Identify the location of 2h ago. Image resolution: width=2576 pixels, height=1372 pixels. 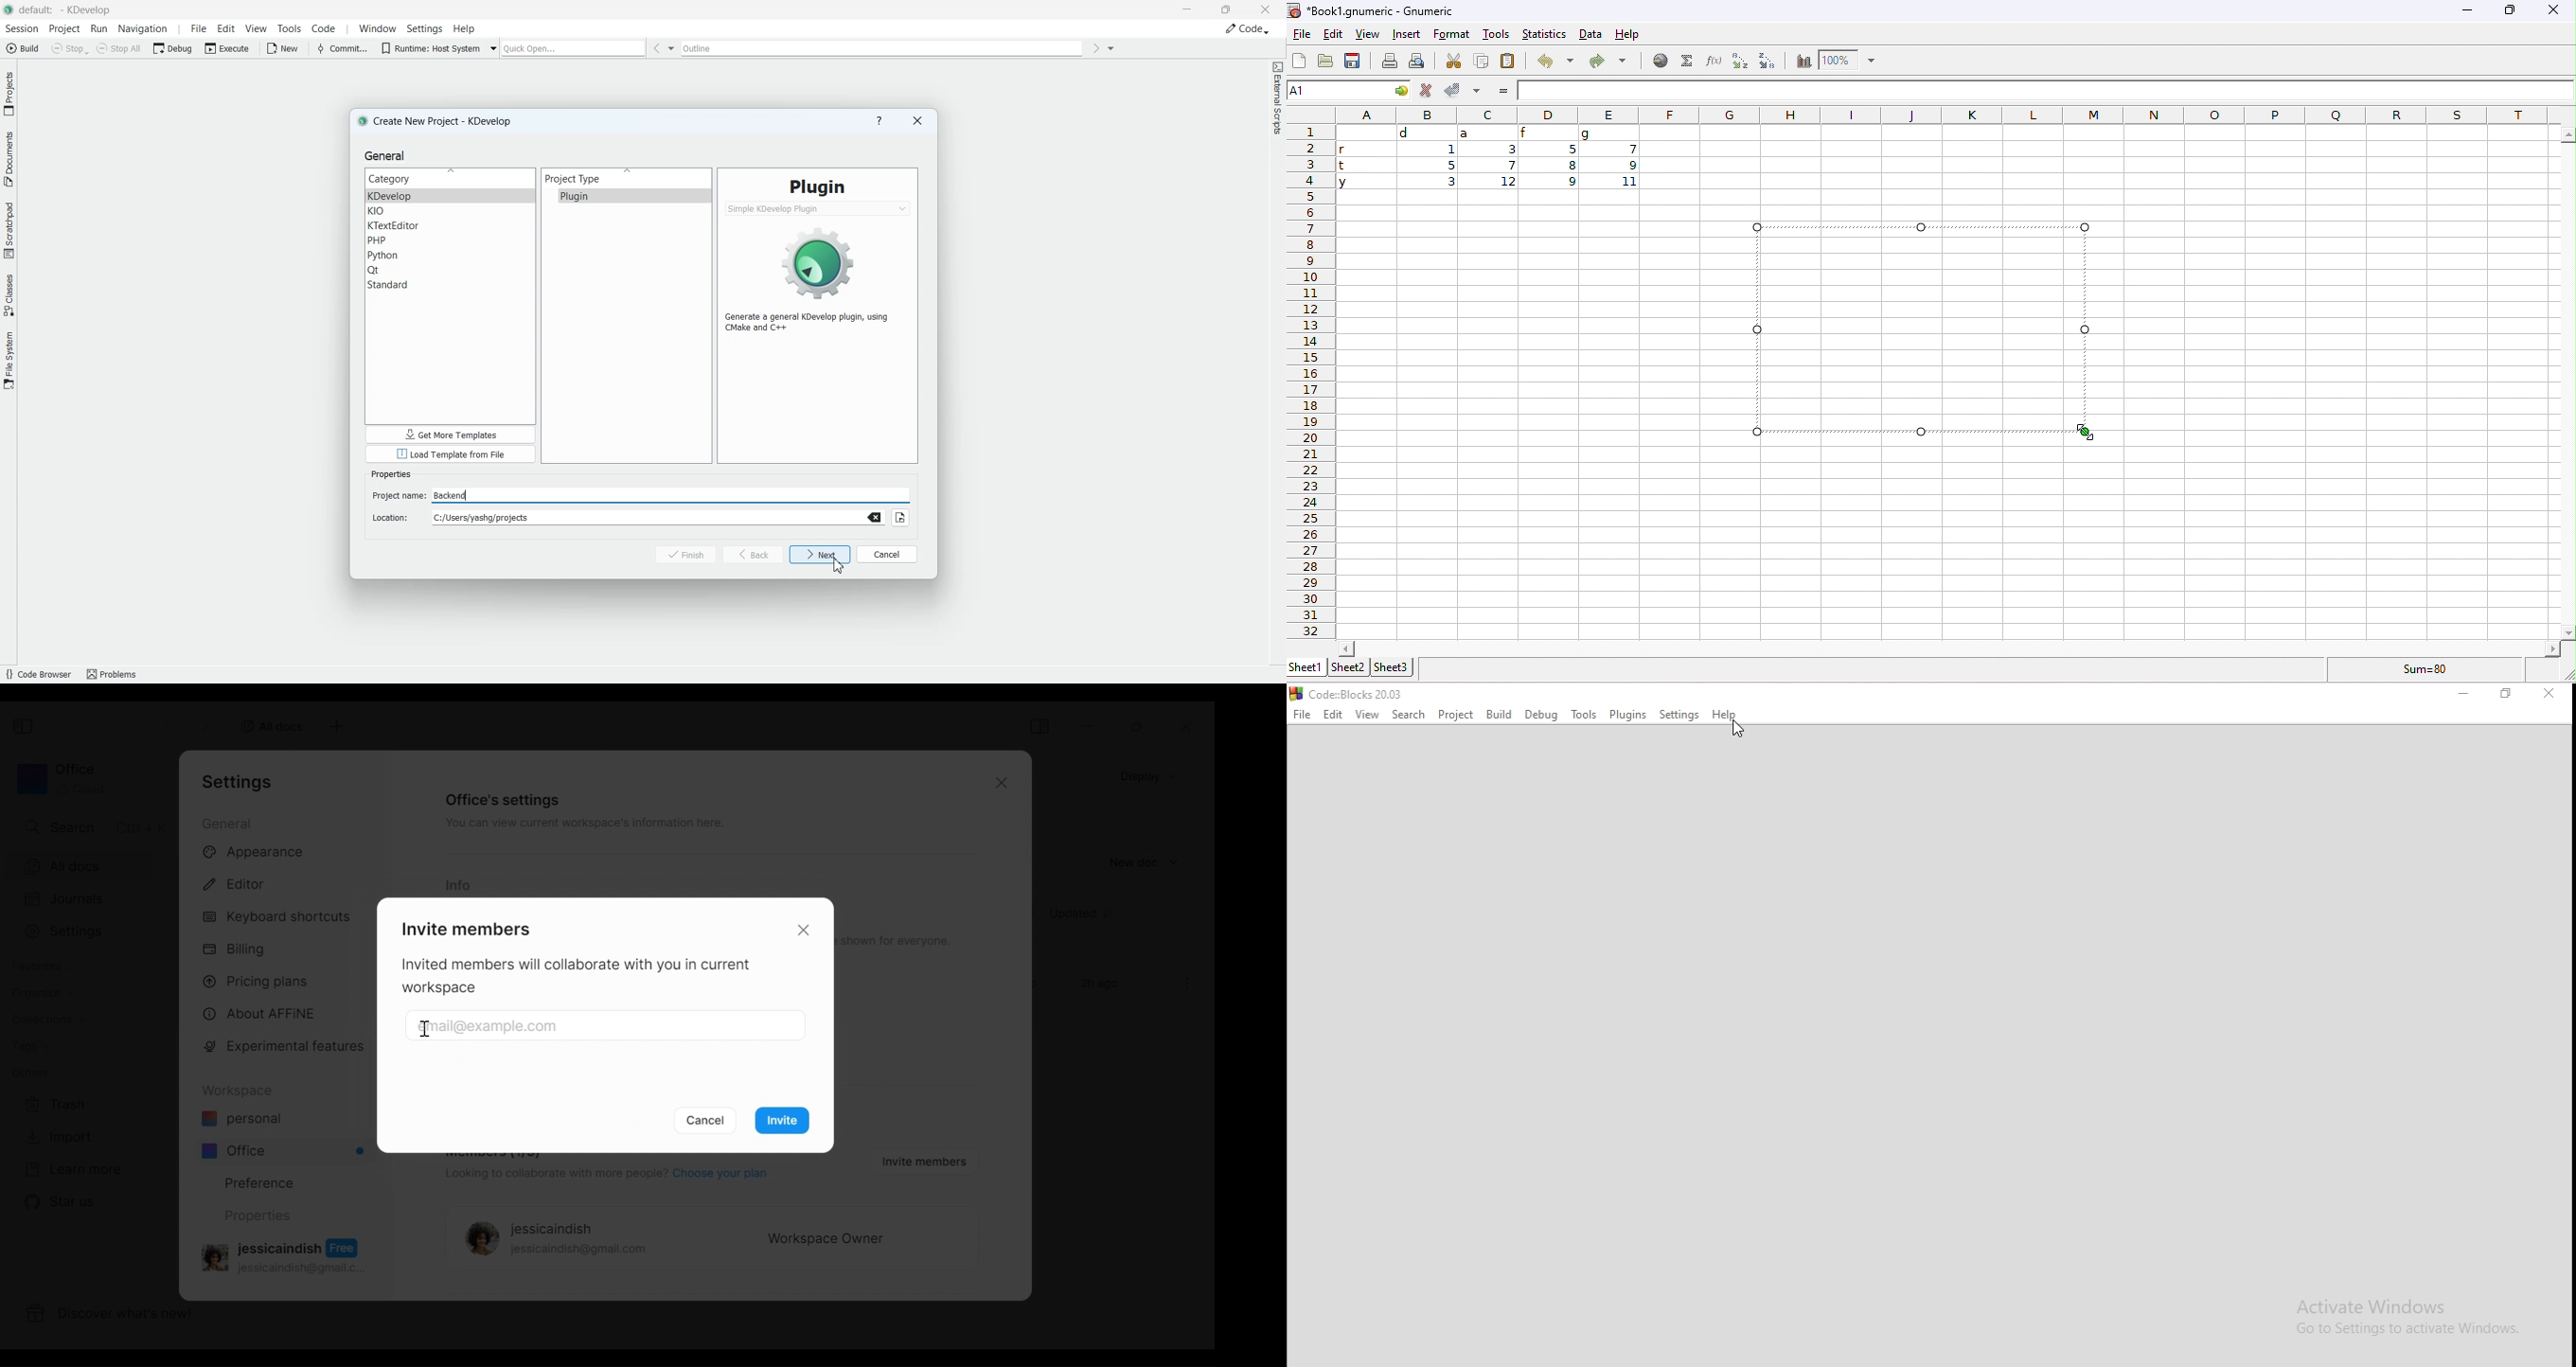
(1103, 985).